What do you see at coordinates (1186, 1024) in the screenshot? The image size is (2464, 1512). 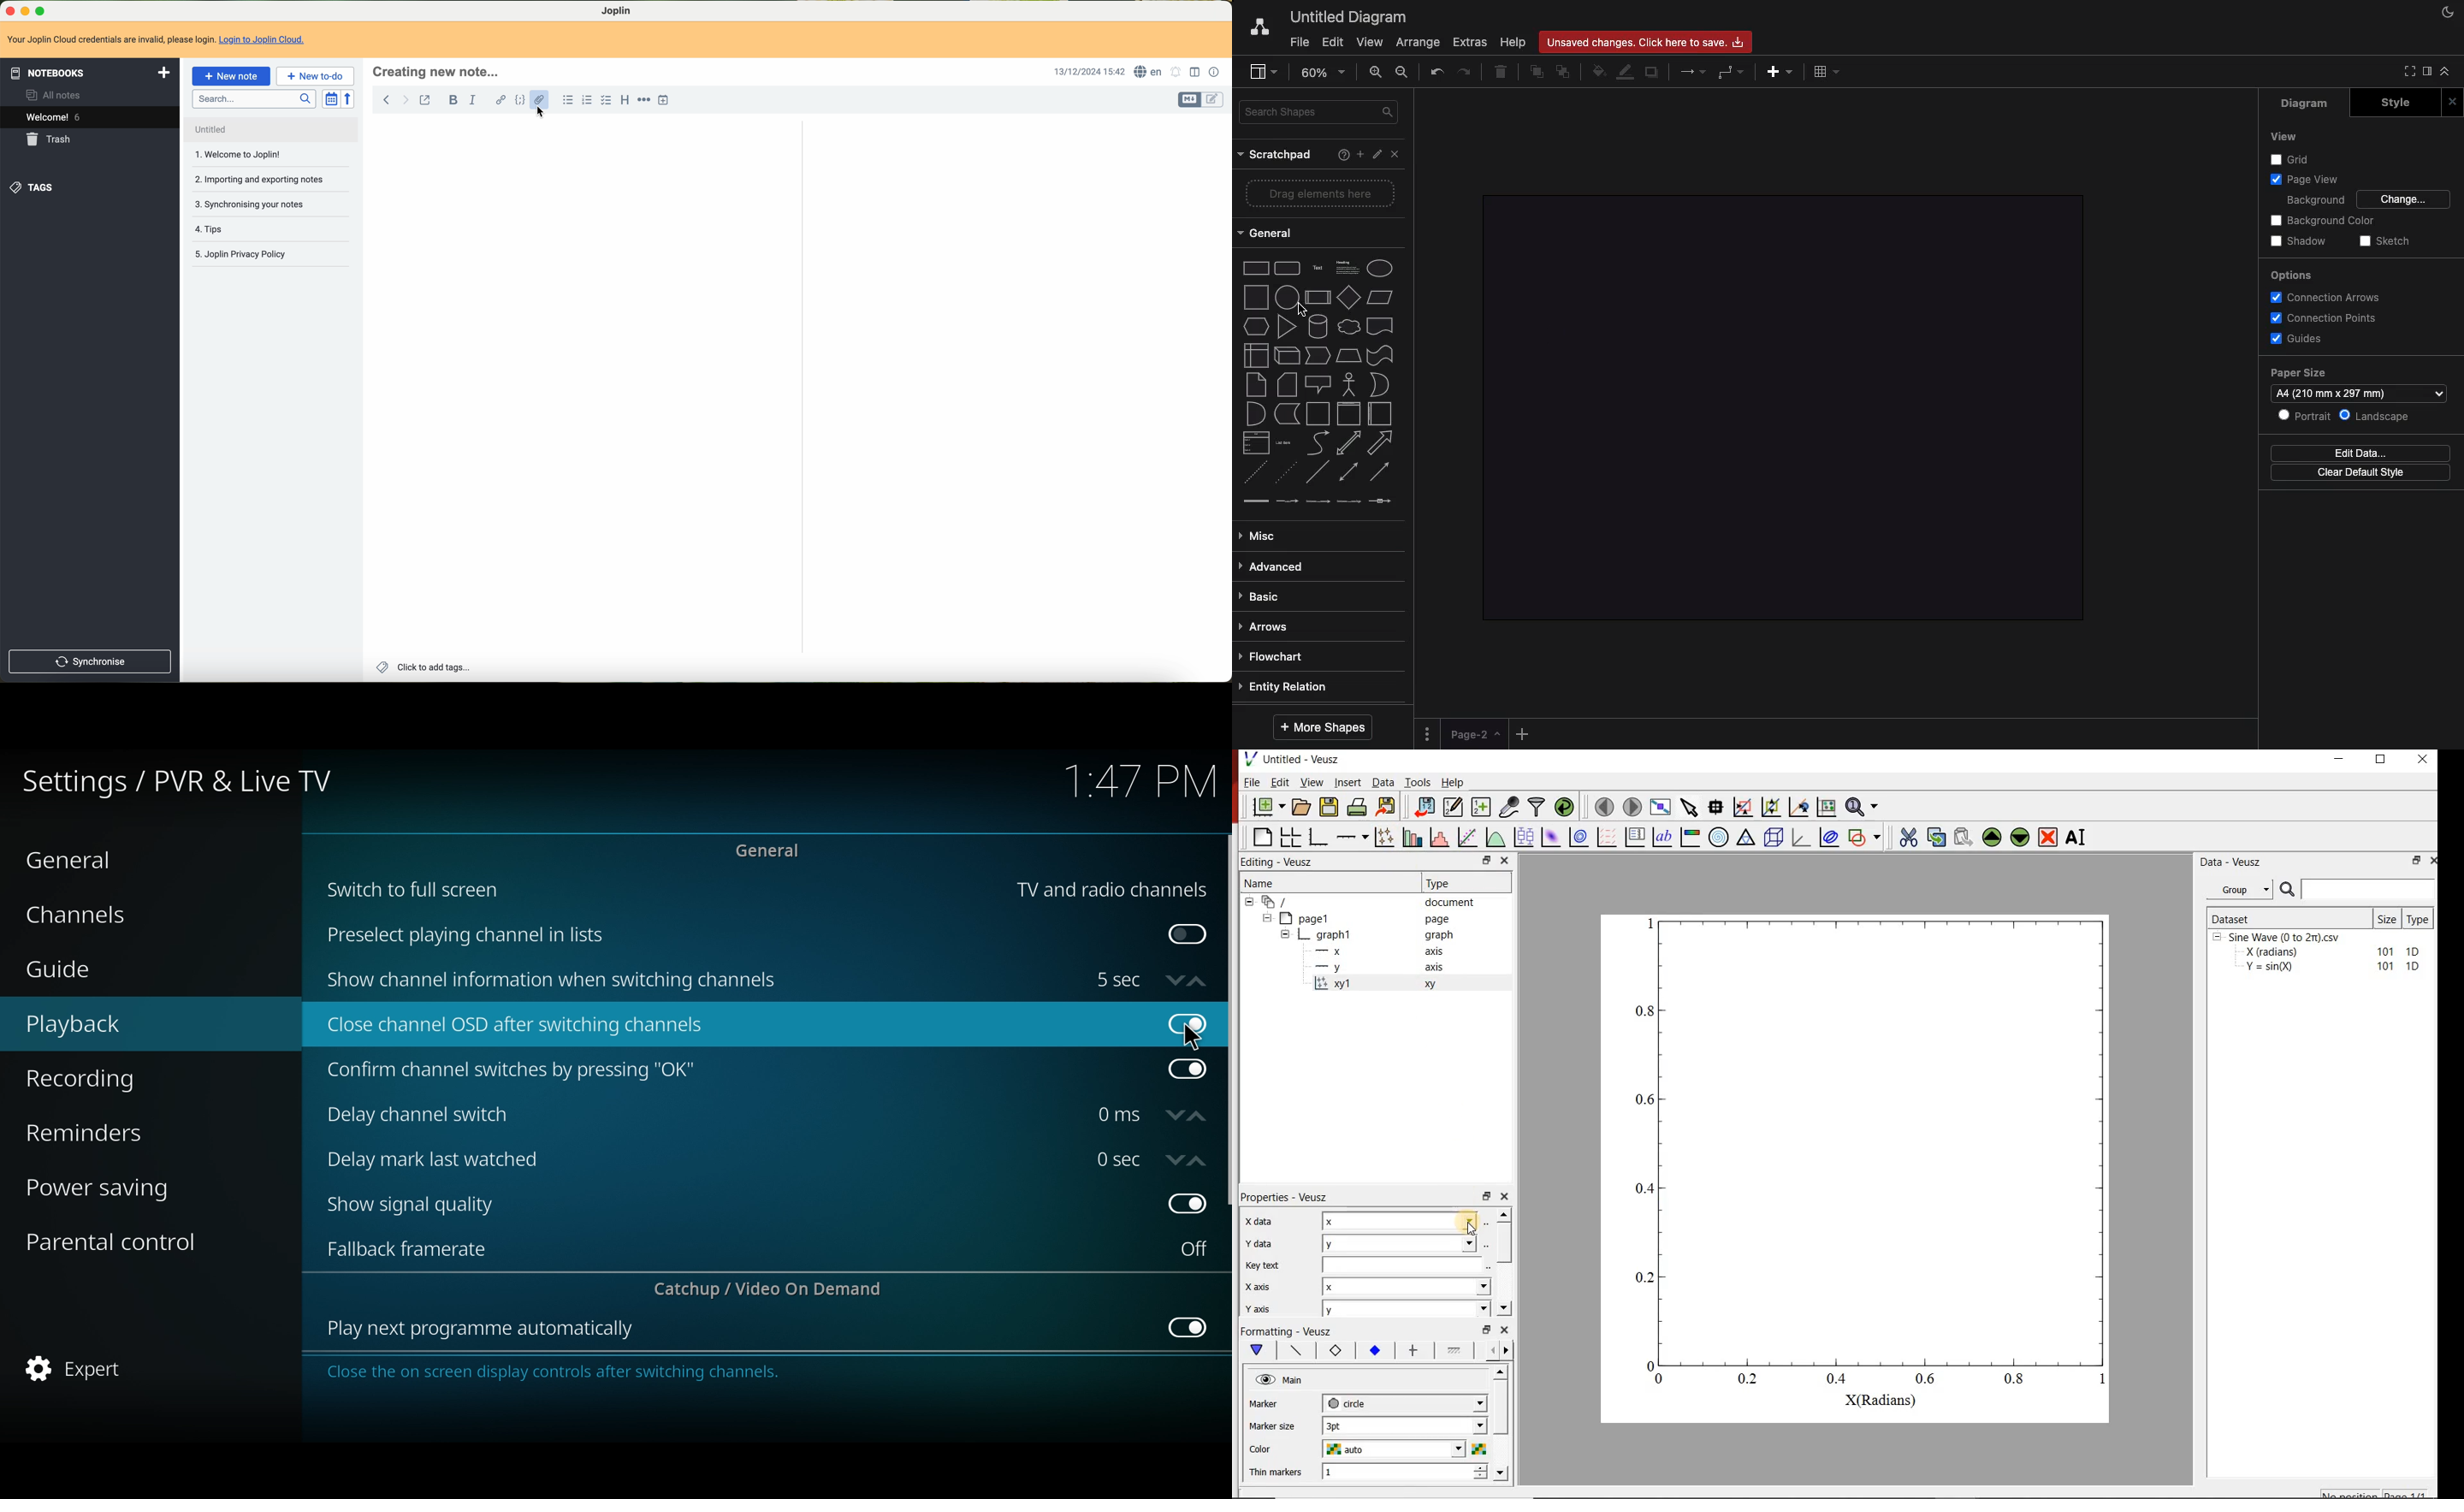 I see `off` at bounding box center [1186, 1024].